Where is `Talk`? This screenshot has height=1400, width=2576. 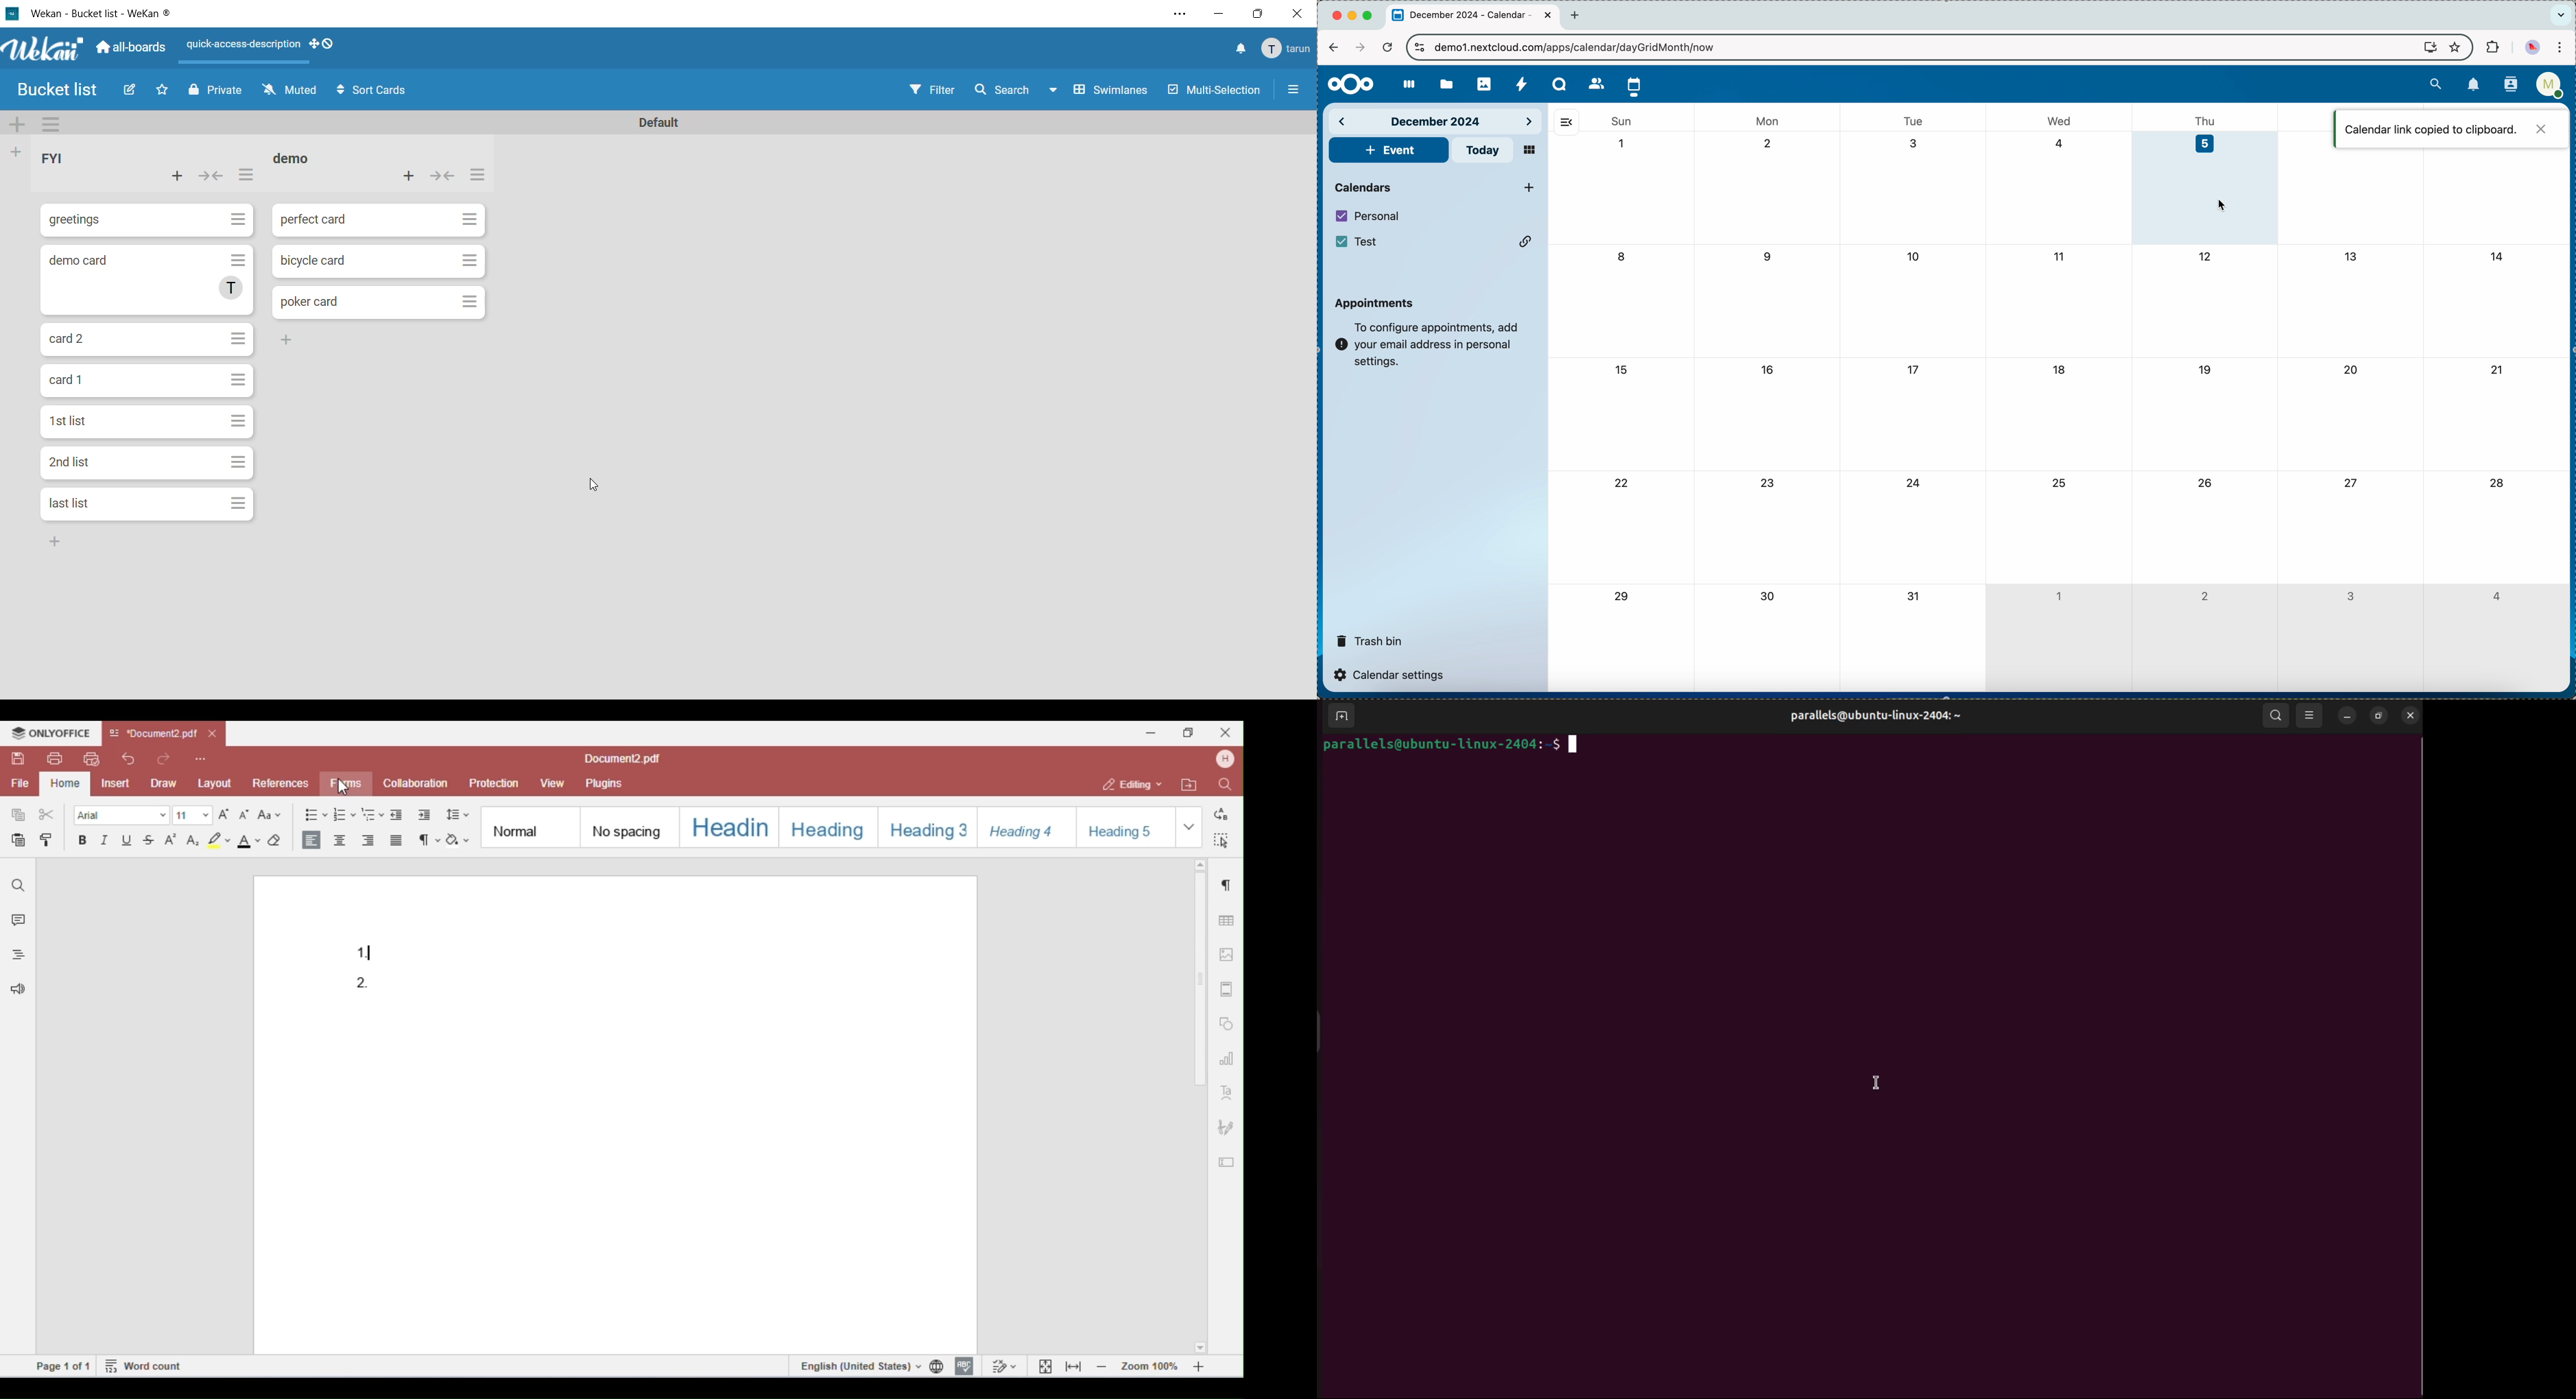 Talk is located at coordinates (1560, 84).